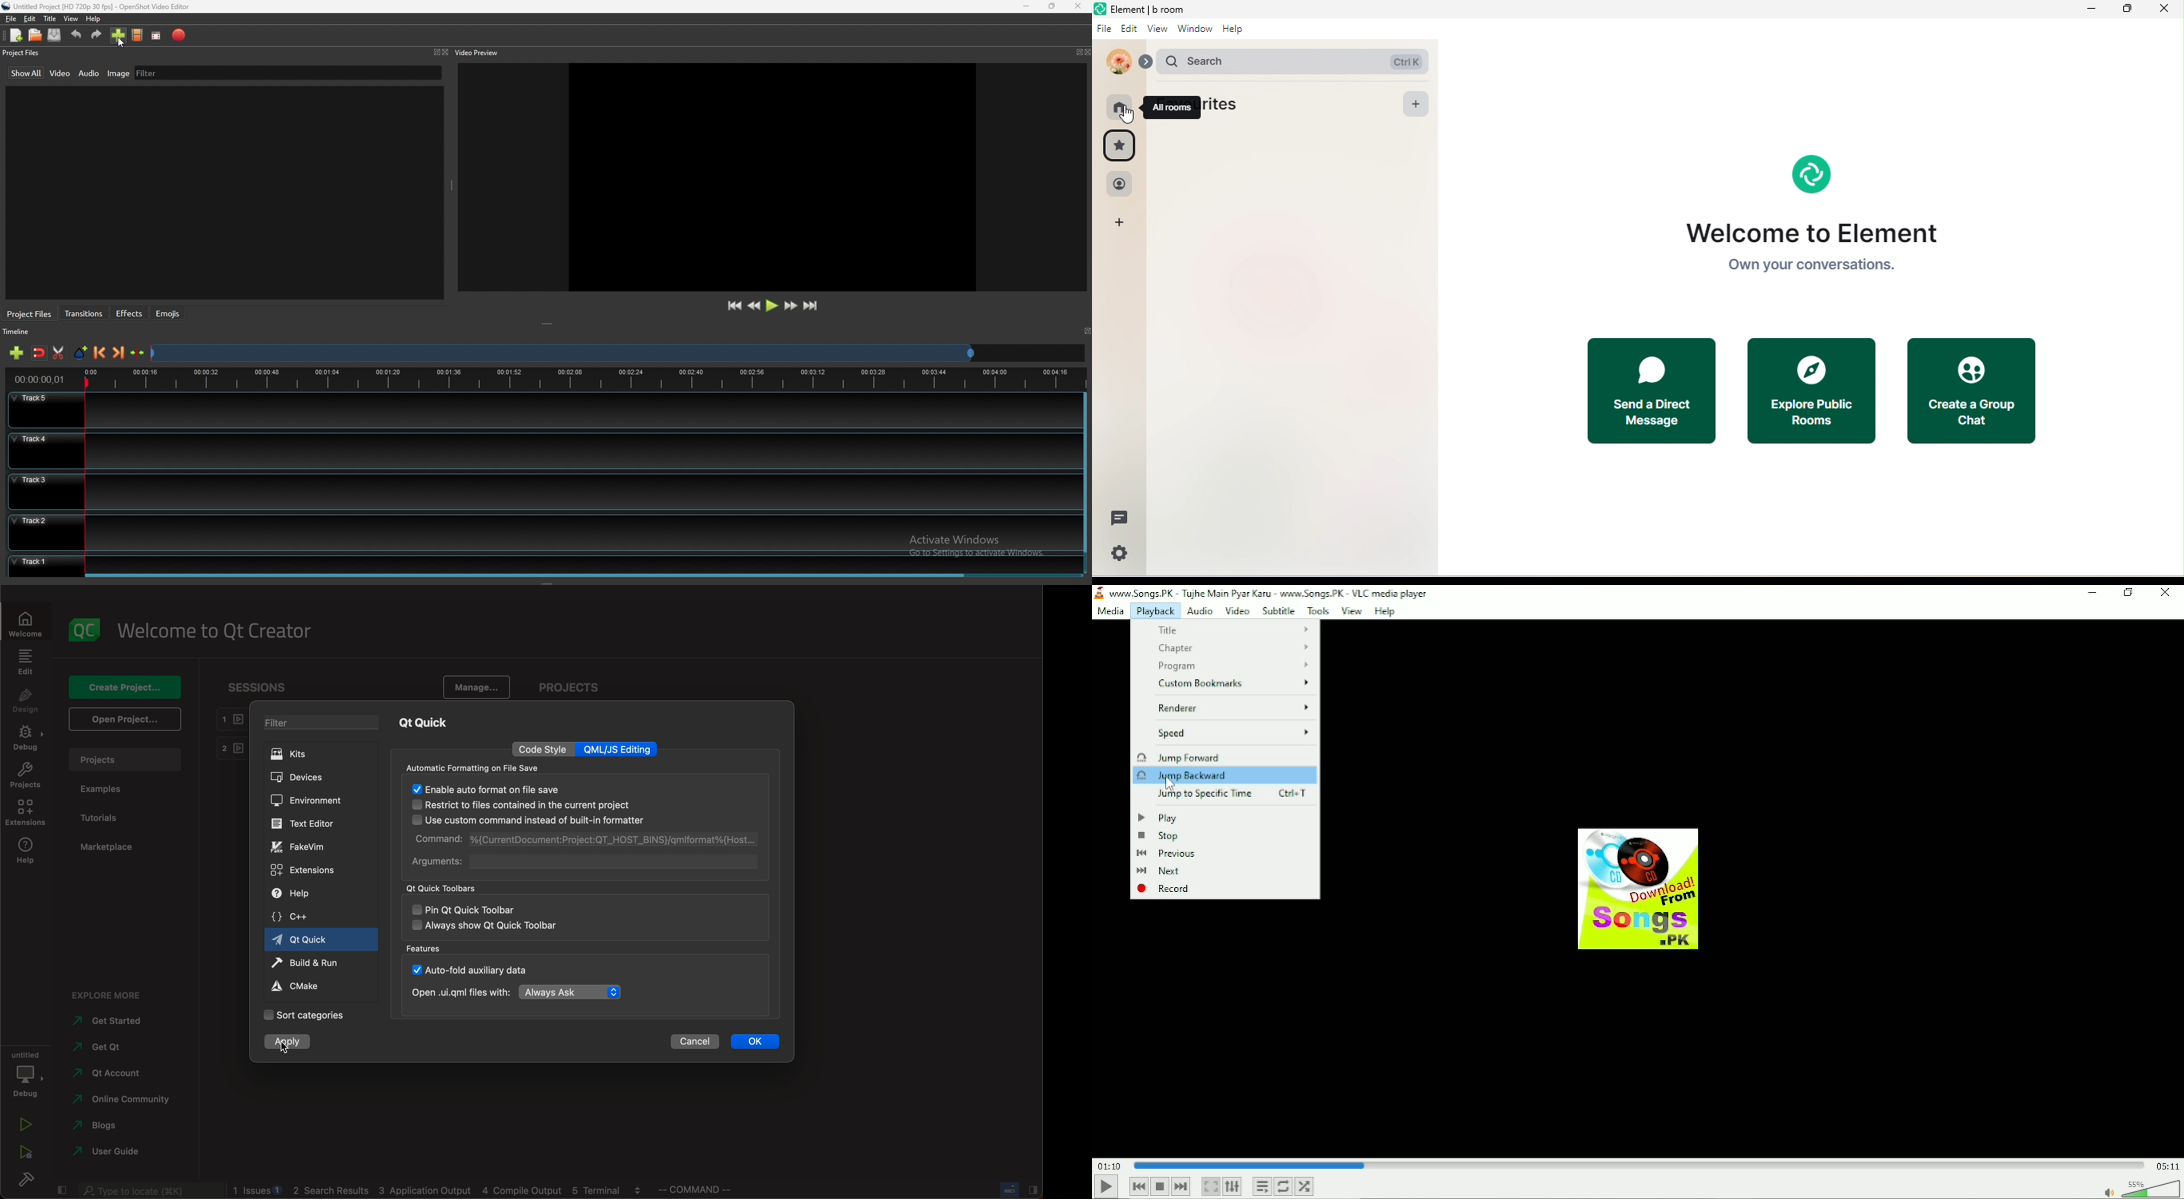  What do you see at coordinates (526, 995) in the screenshot?
I see `open with` at bounding box center [526, 995].